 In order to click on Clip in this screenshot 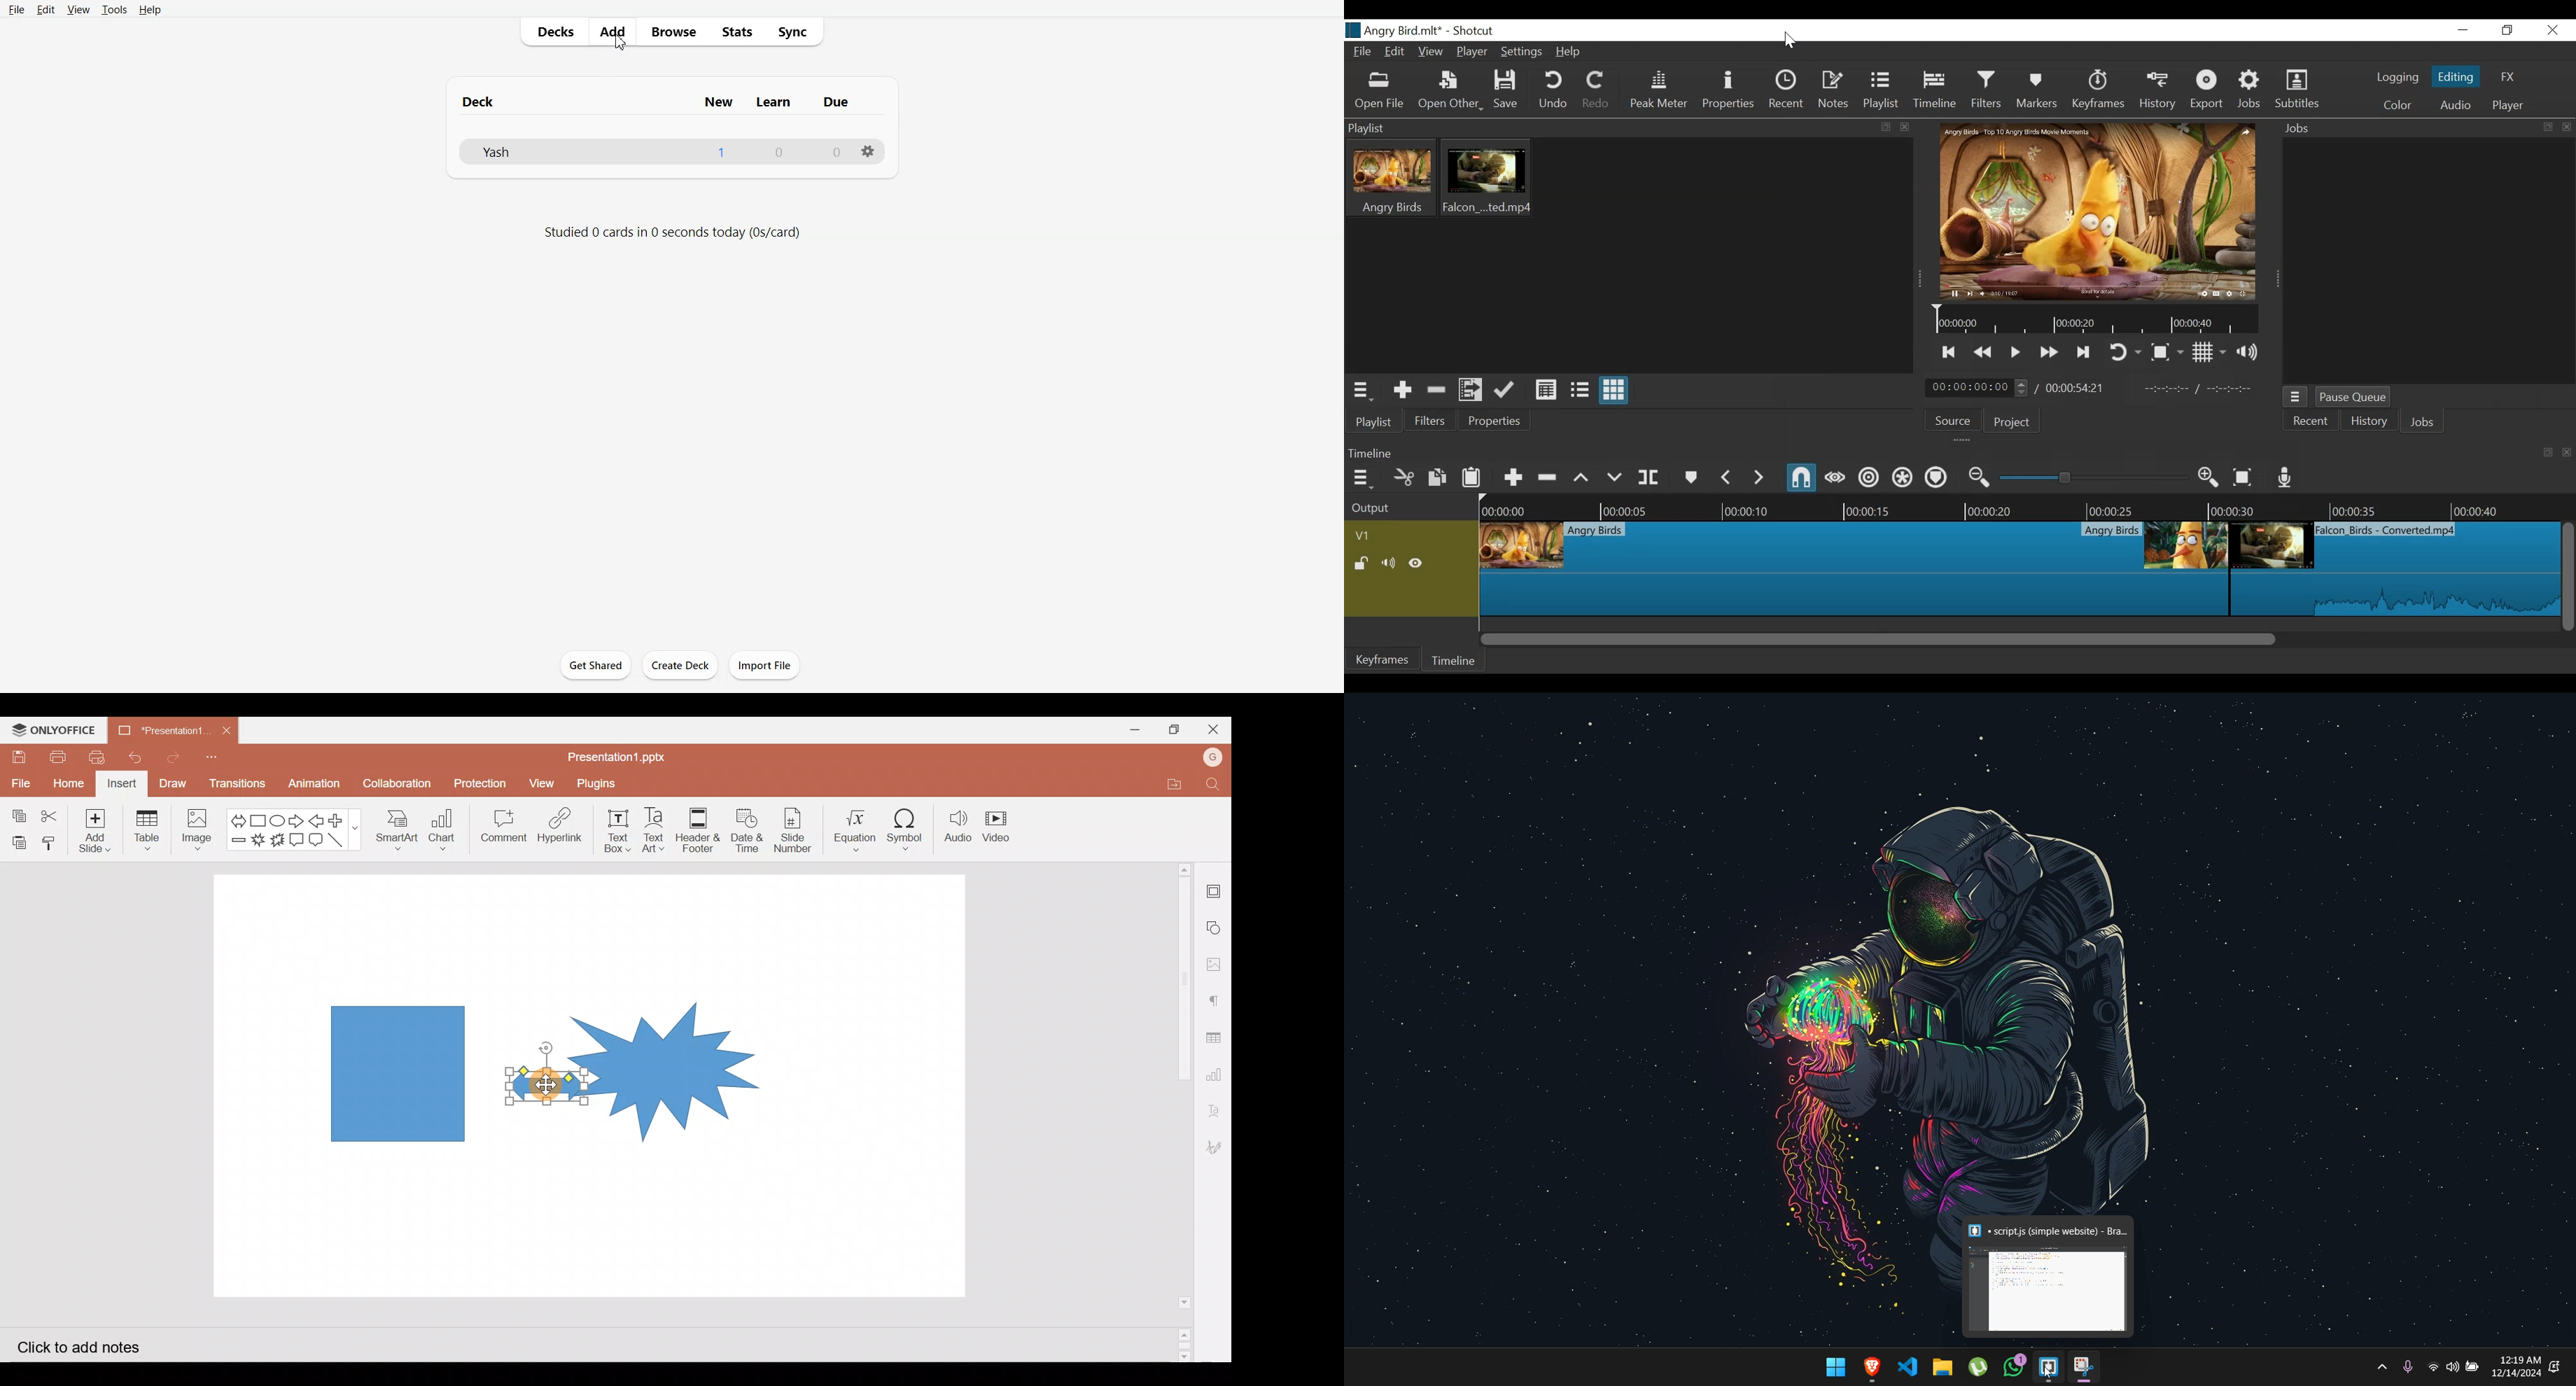, I will do `click(2098, 211)`.